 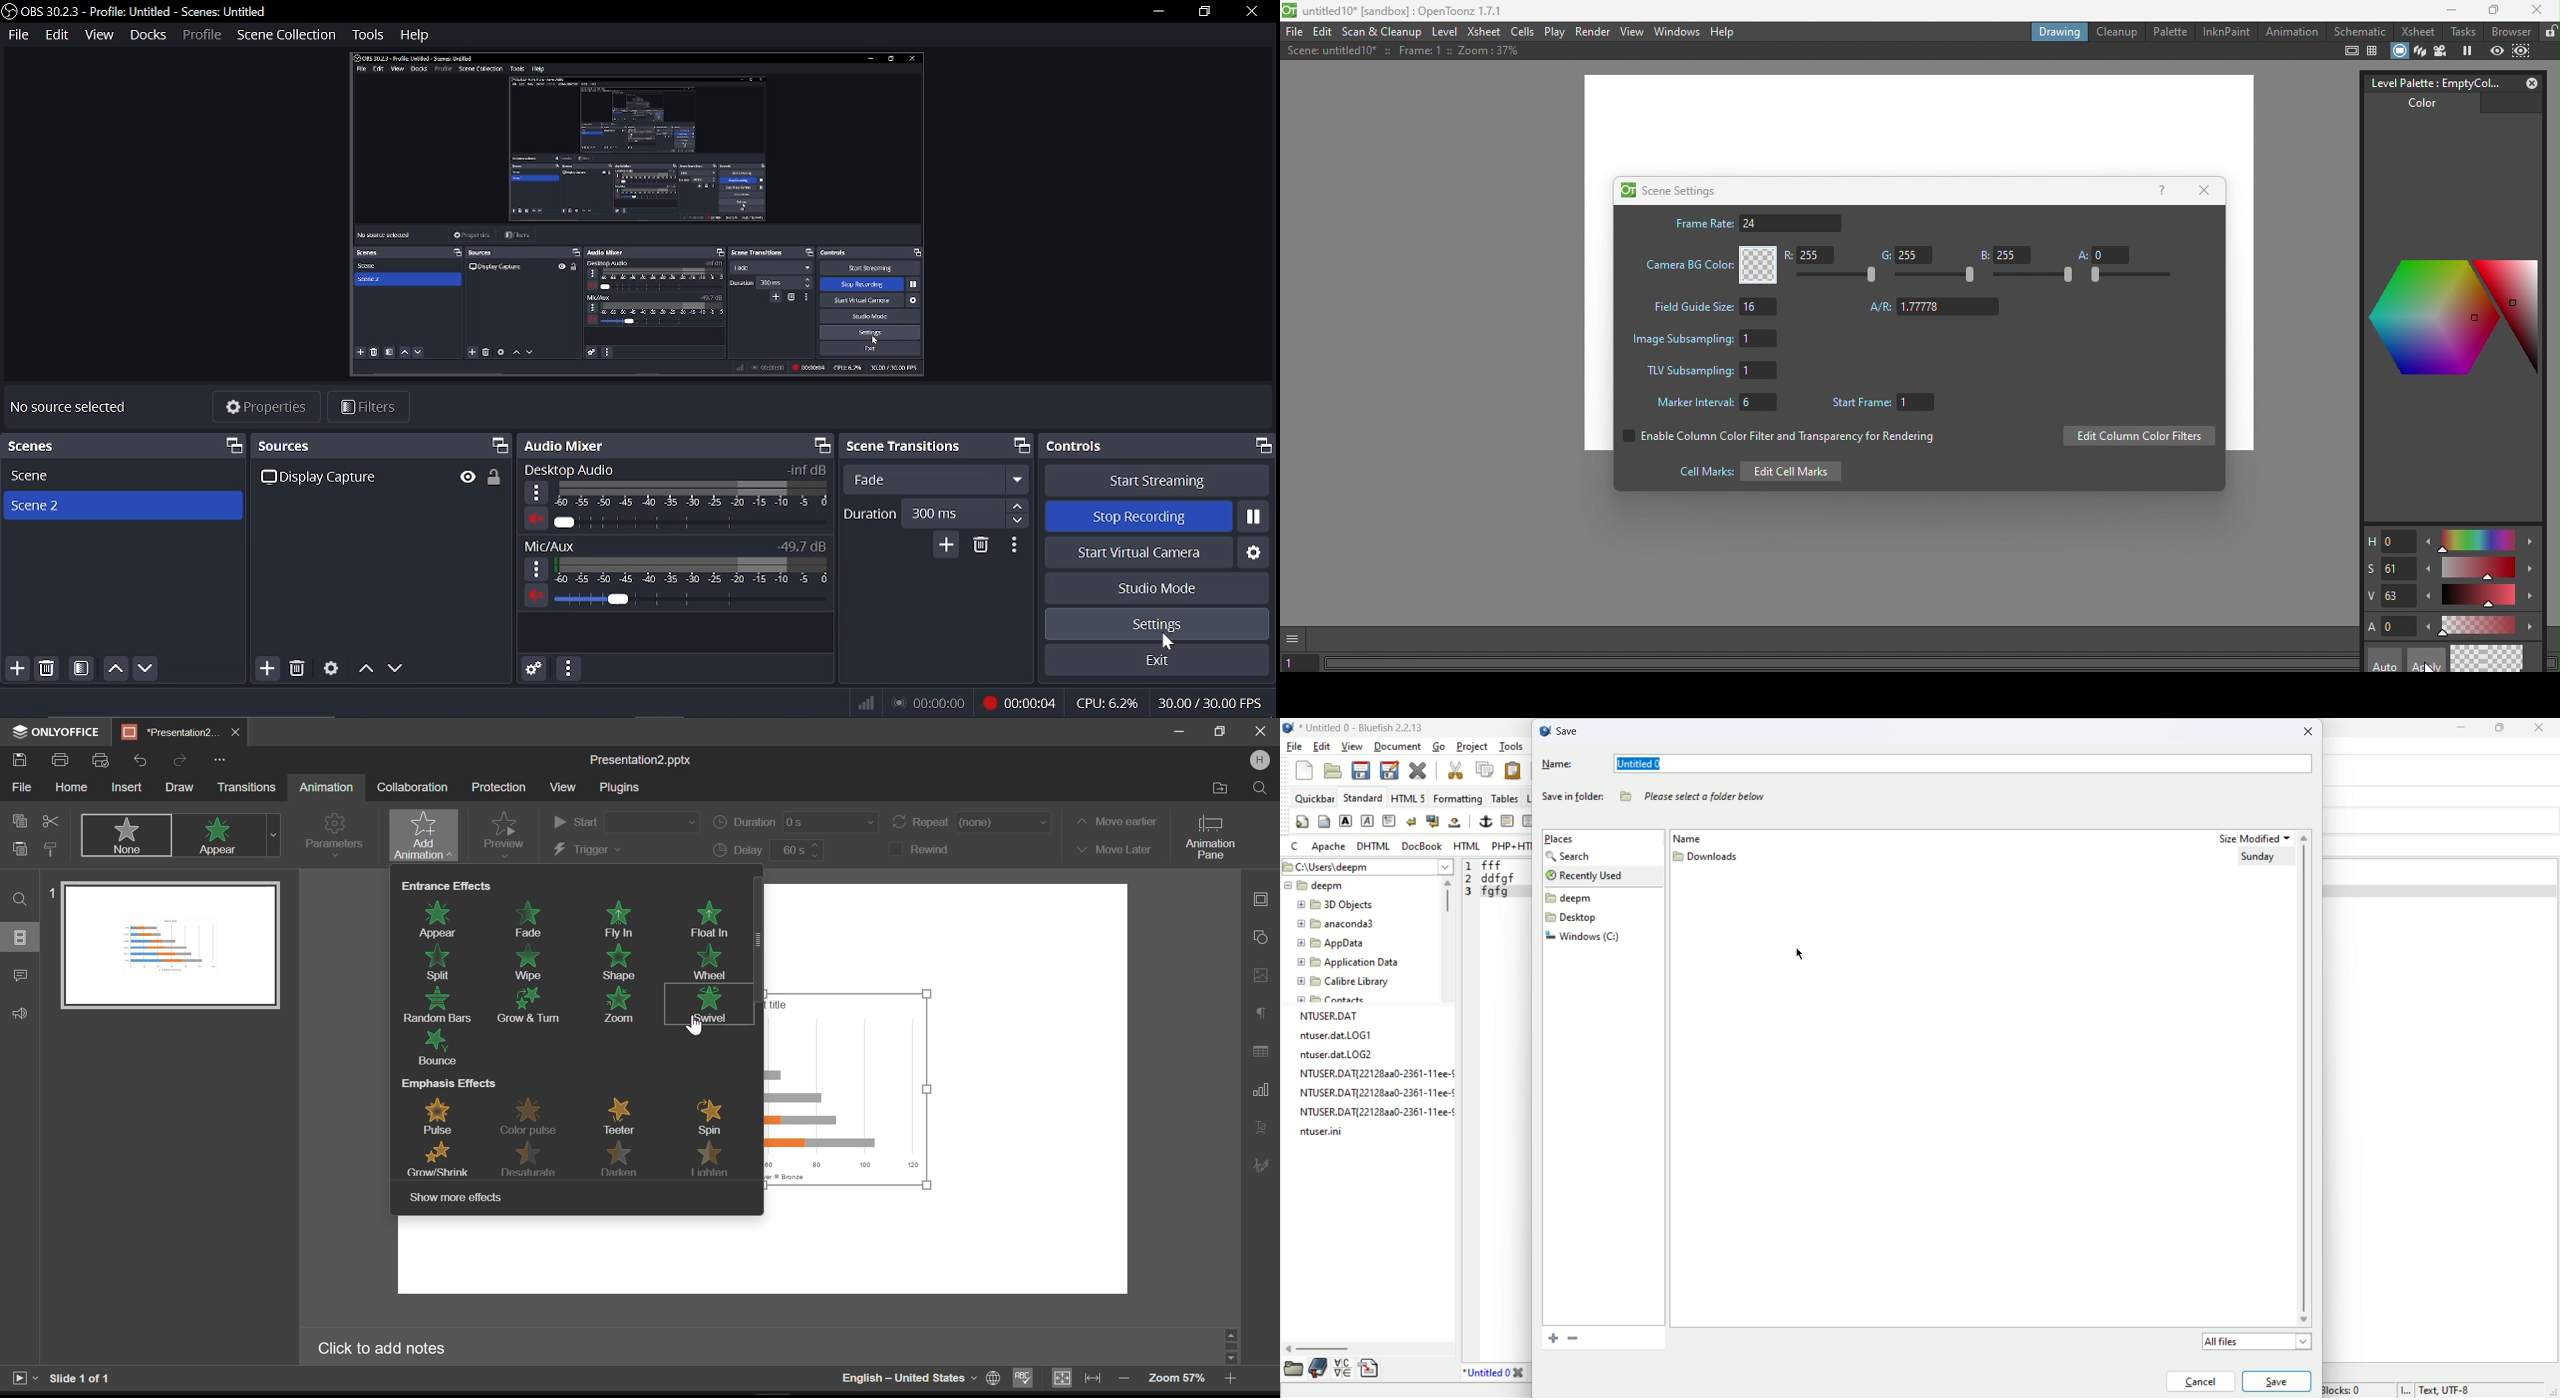 I want to click on 00:00:04, so click(x=1023, y=702).